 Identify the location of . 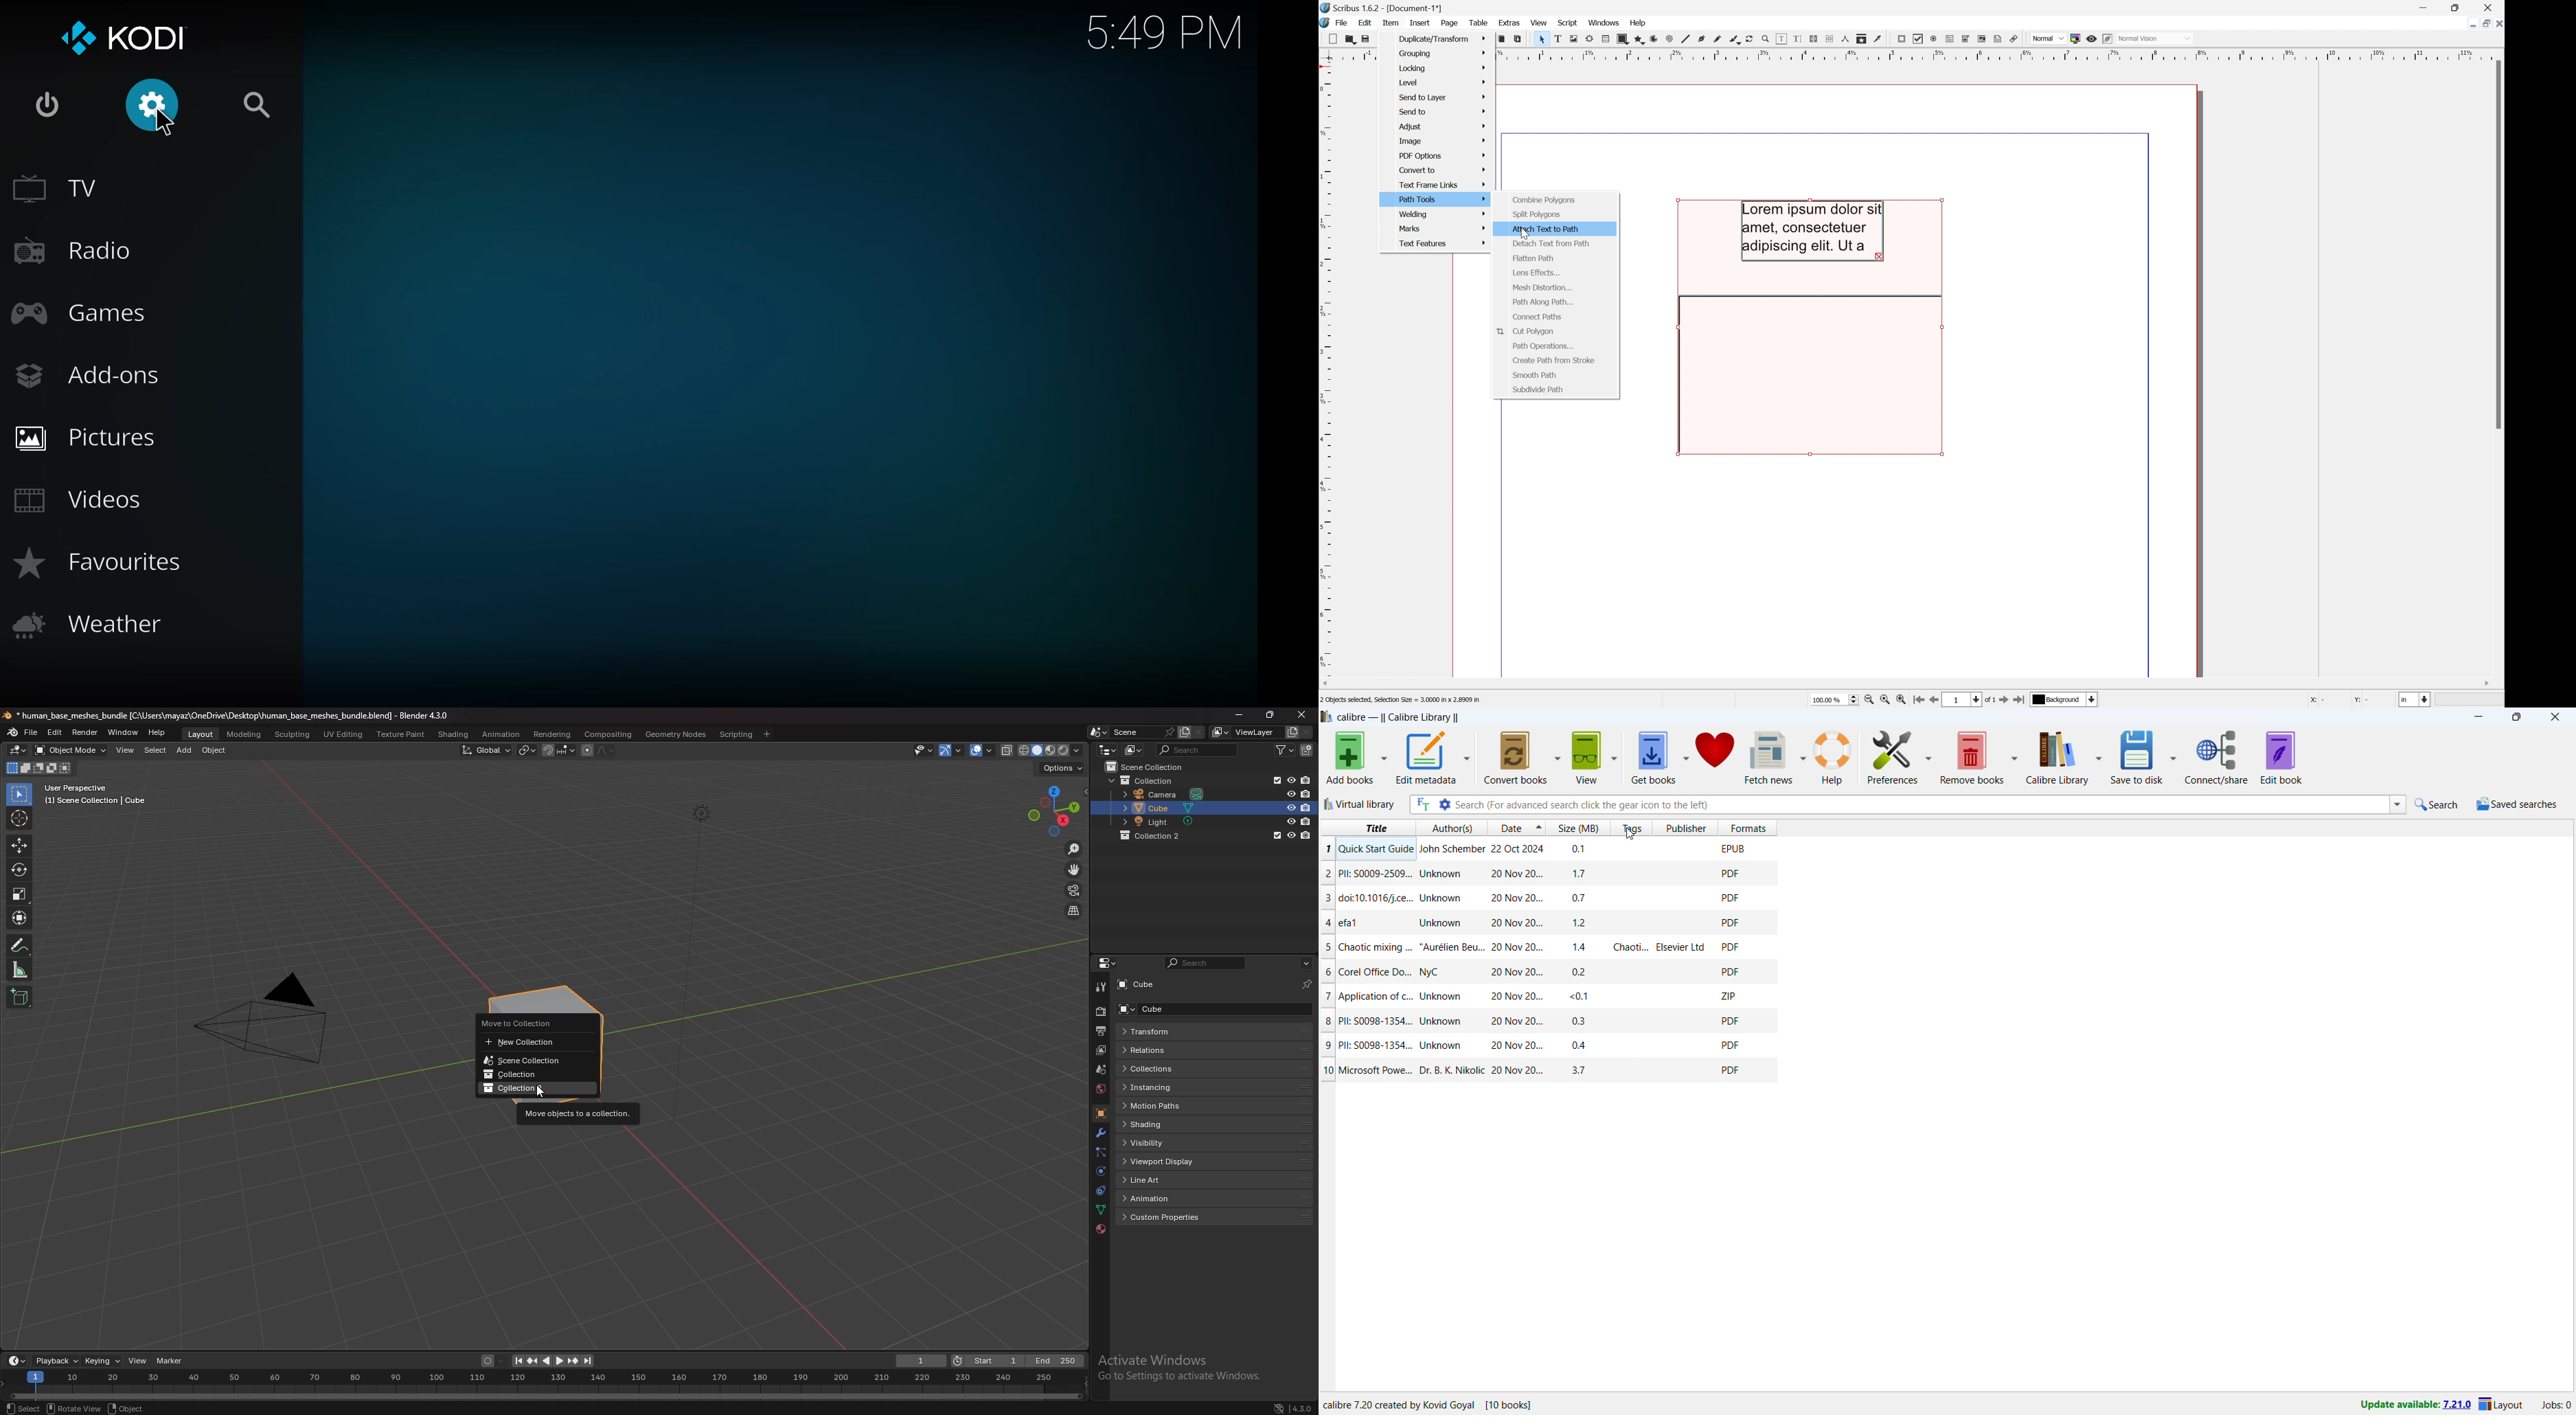
(1548, 848).